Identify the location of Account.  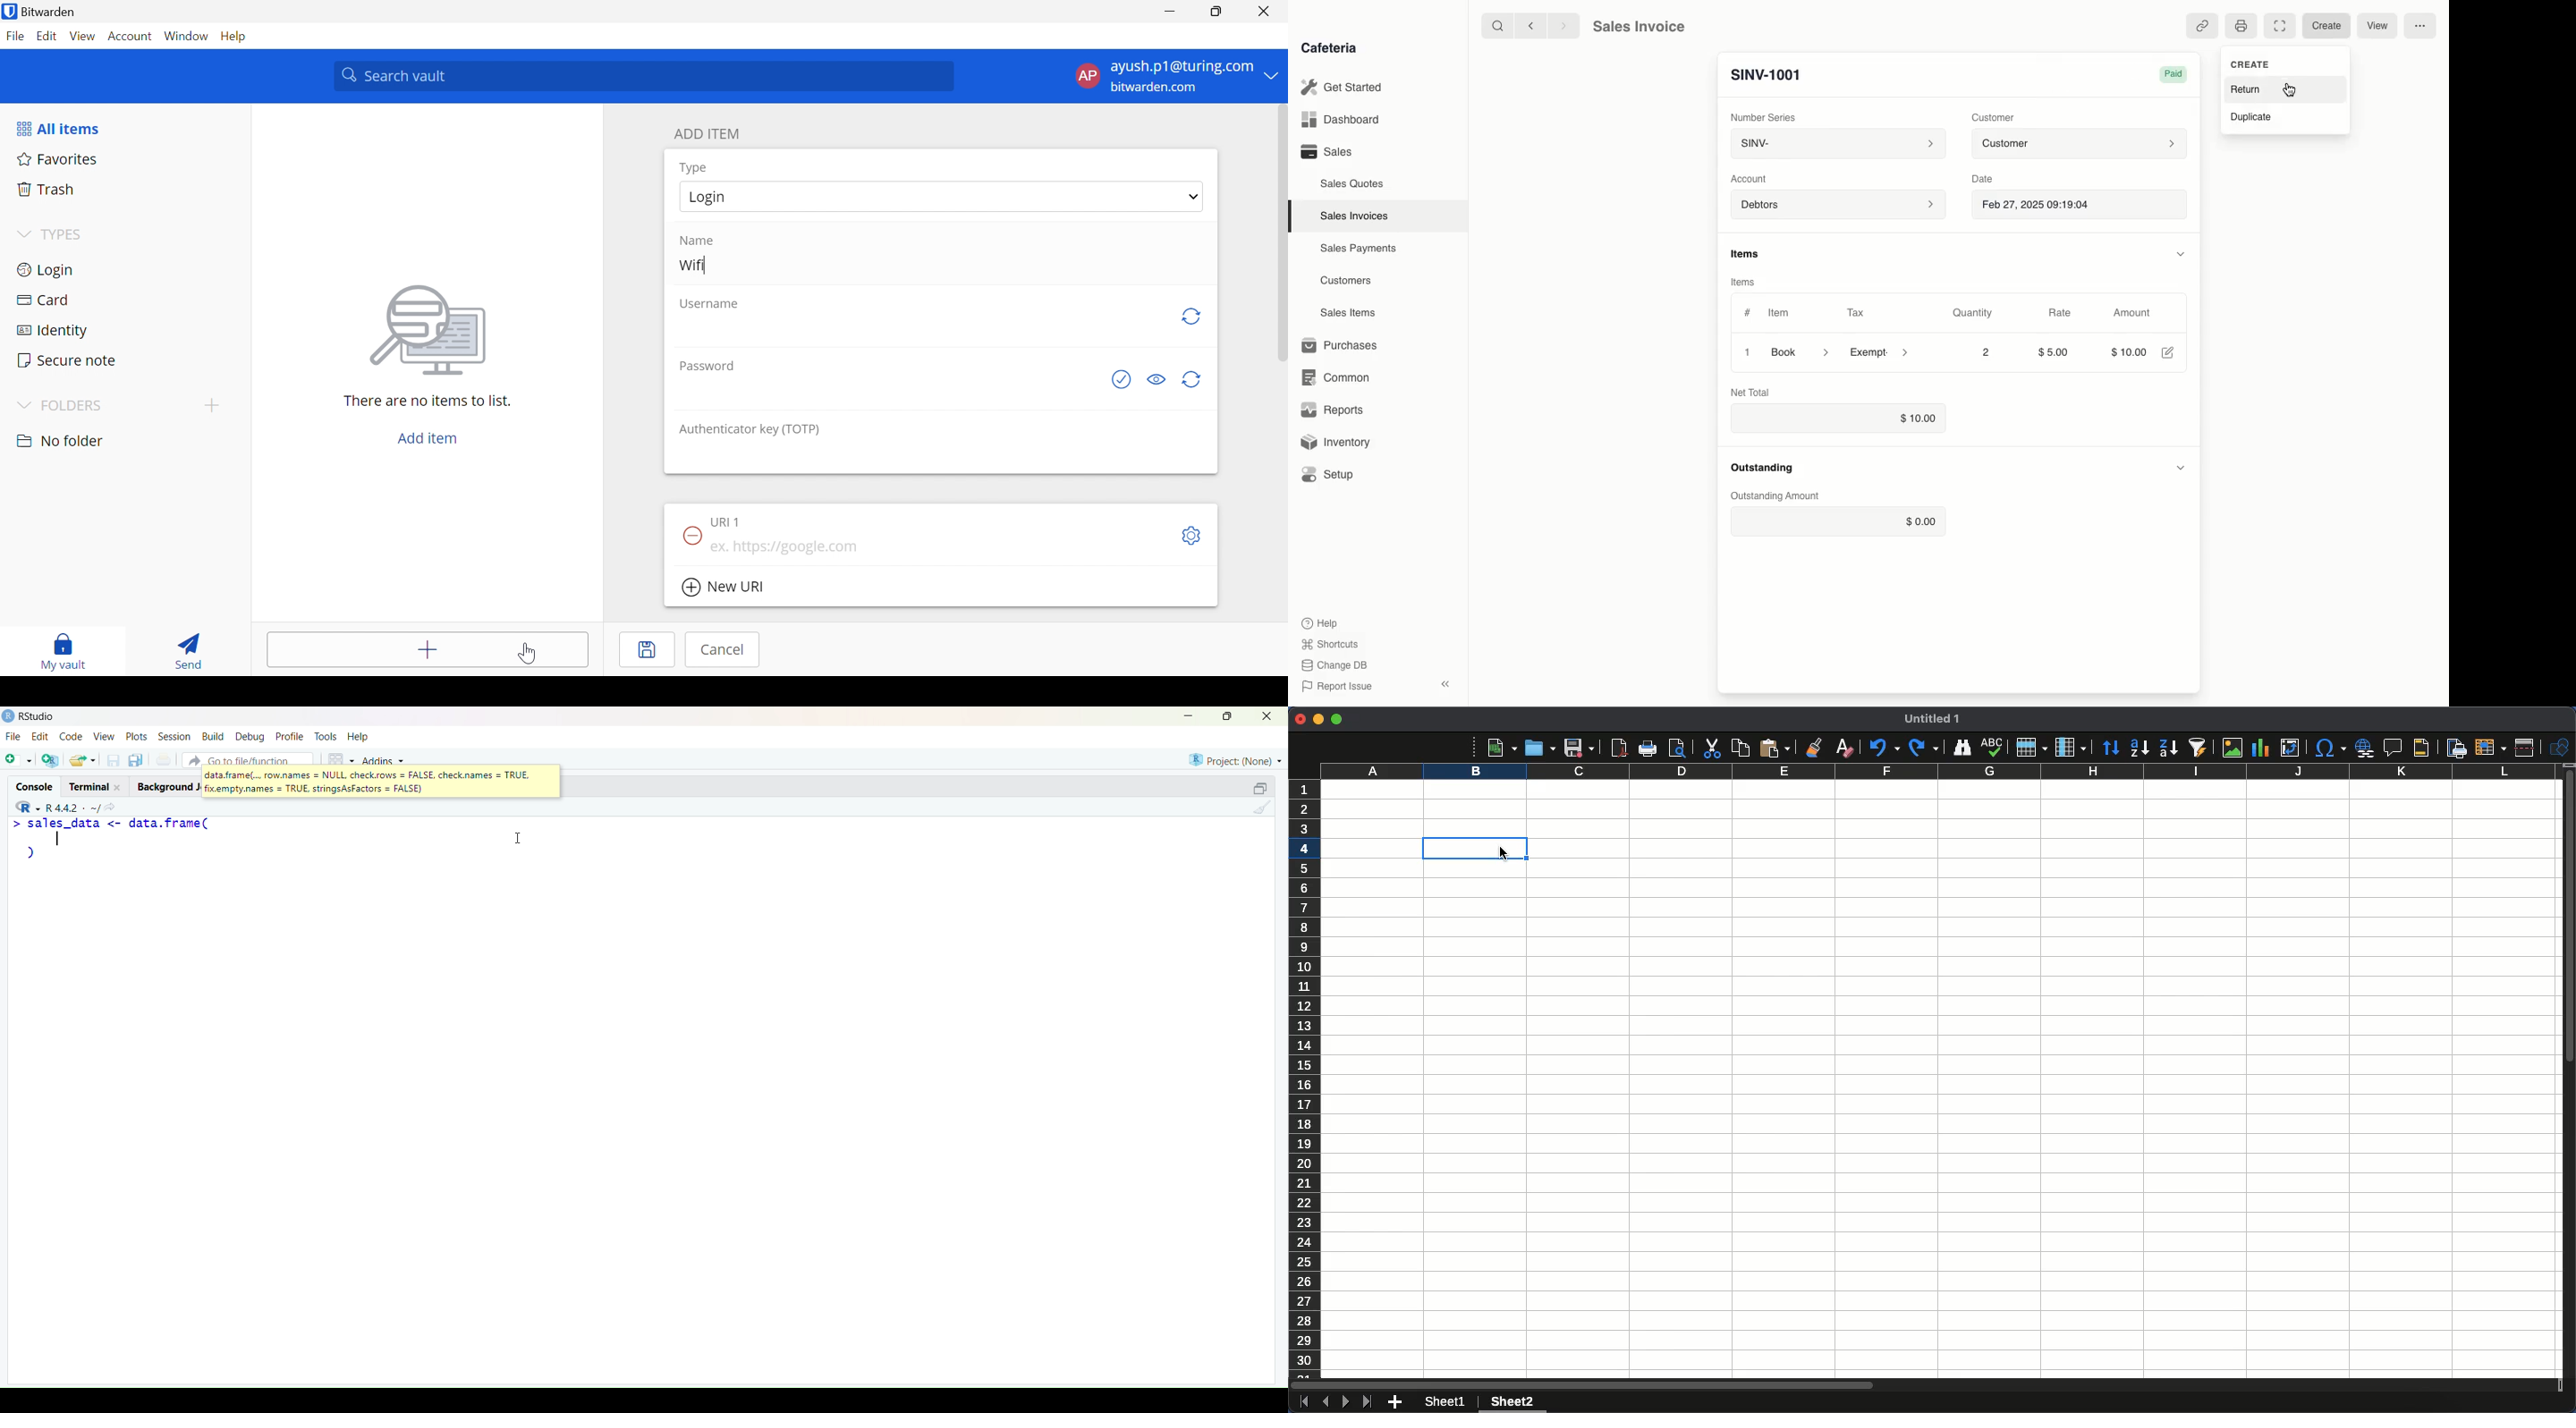
(131, 39).